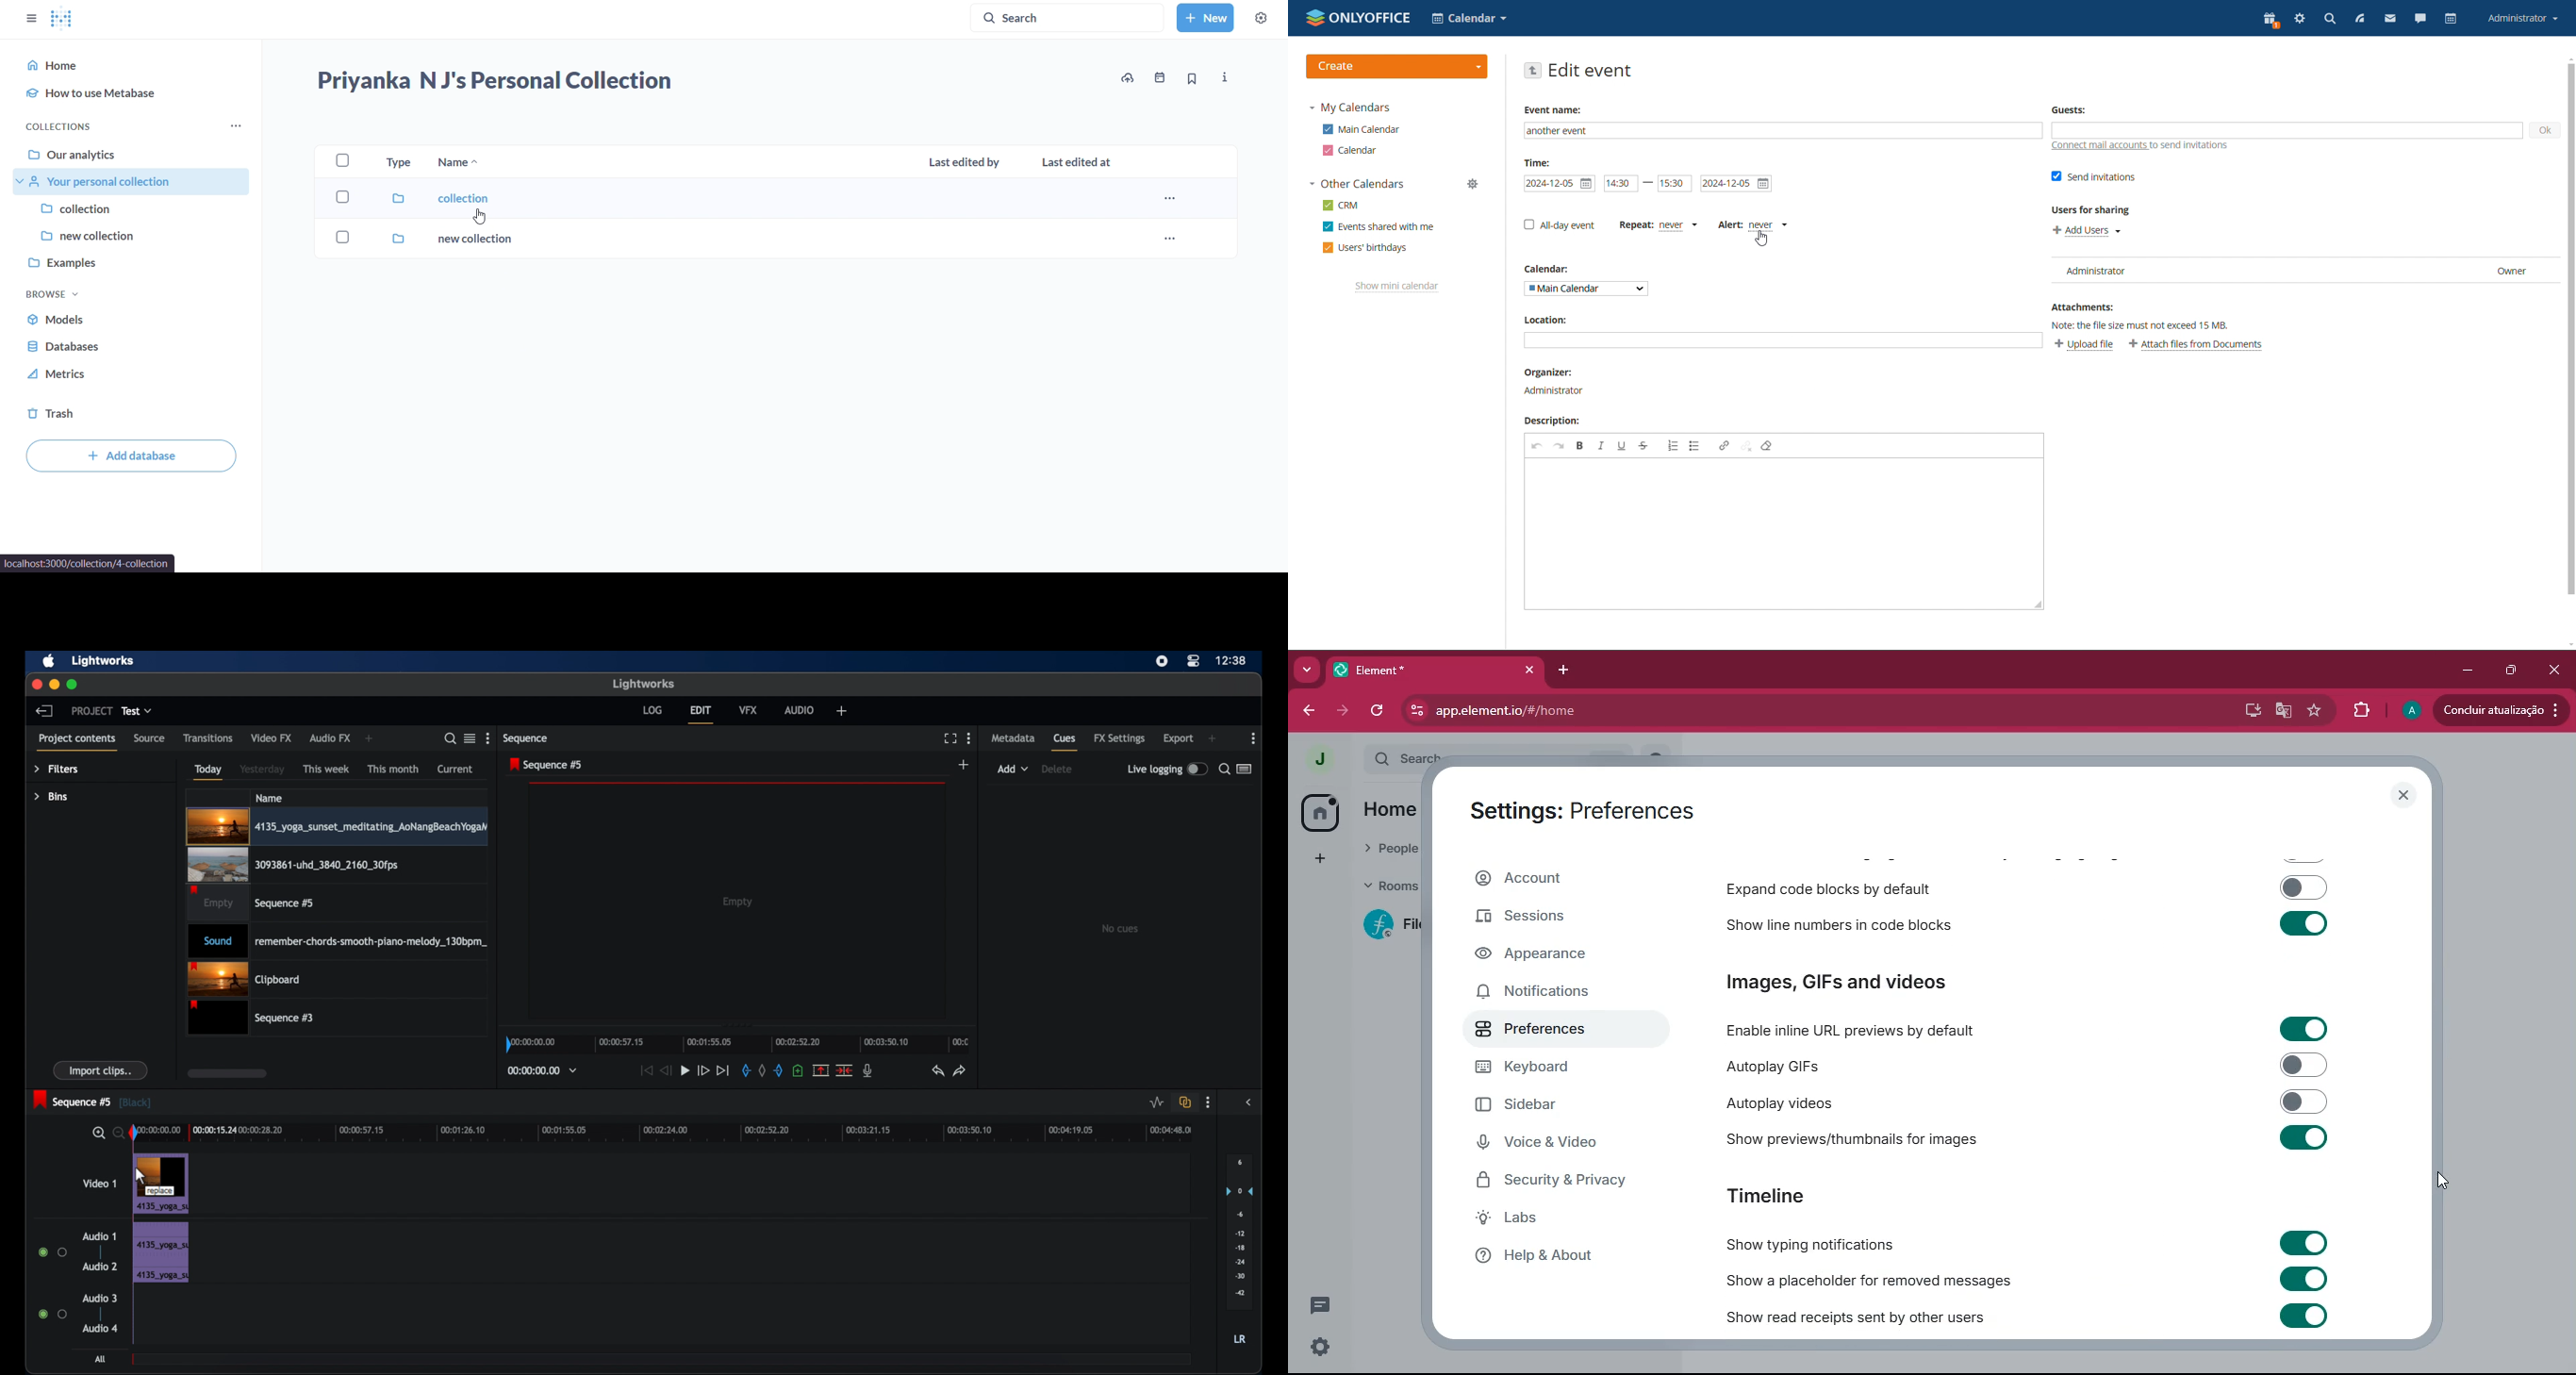 This screenshot has width=2576, height=1400. Describe the element at coordinates (1548, 993) in the screenshot. I see `notifications` at that location.